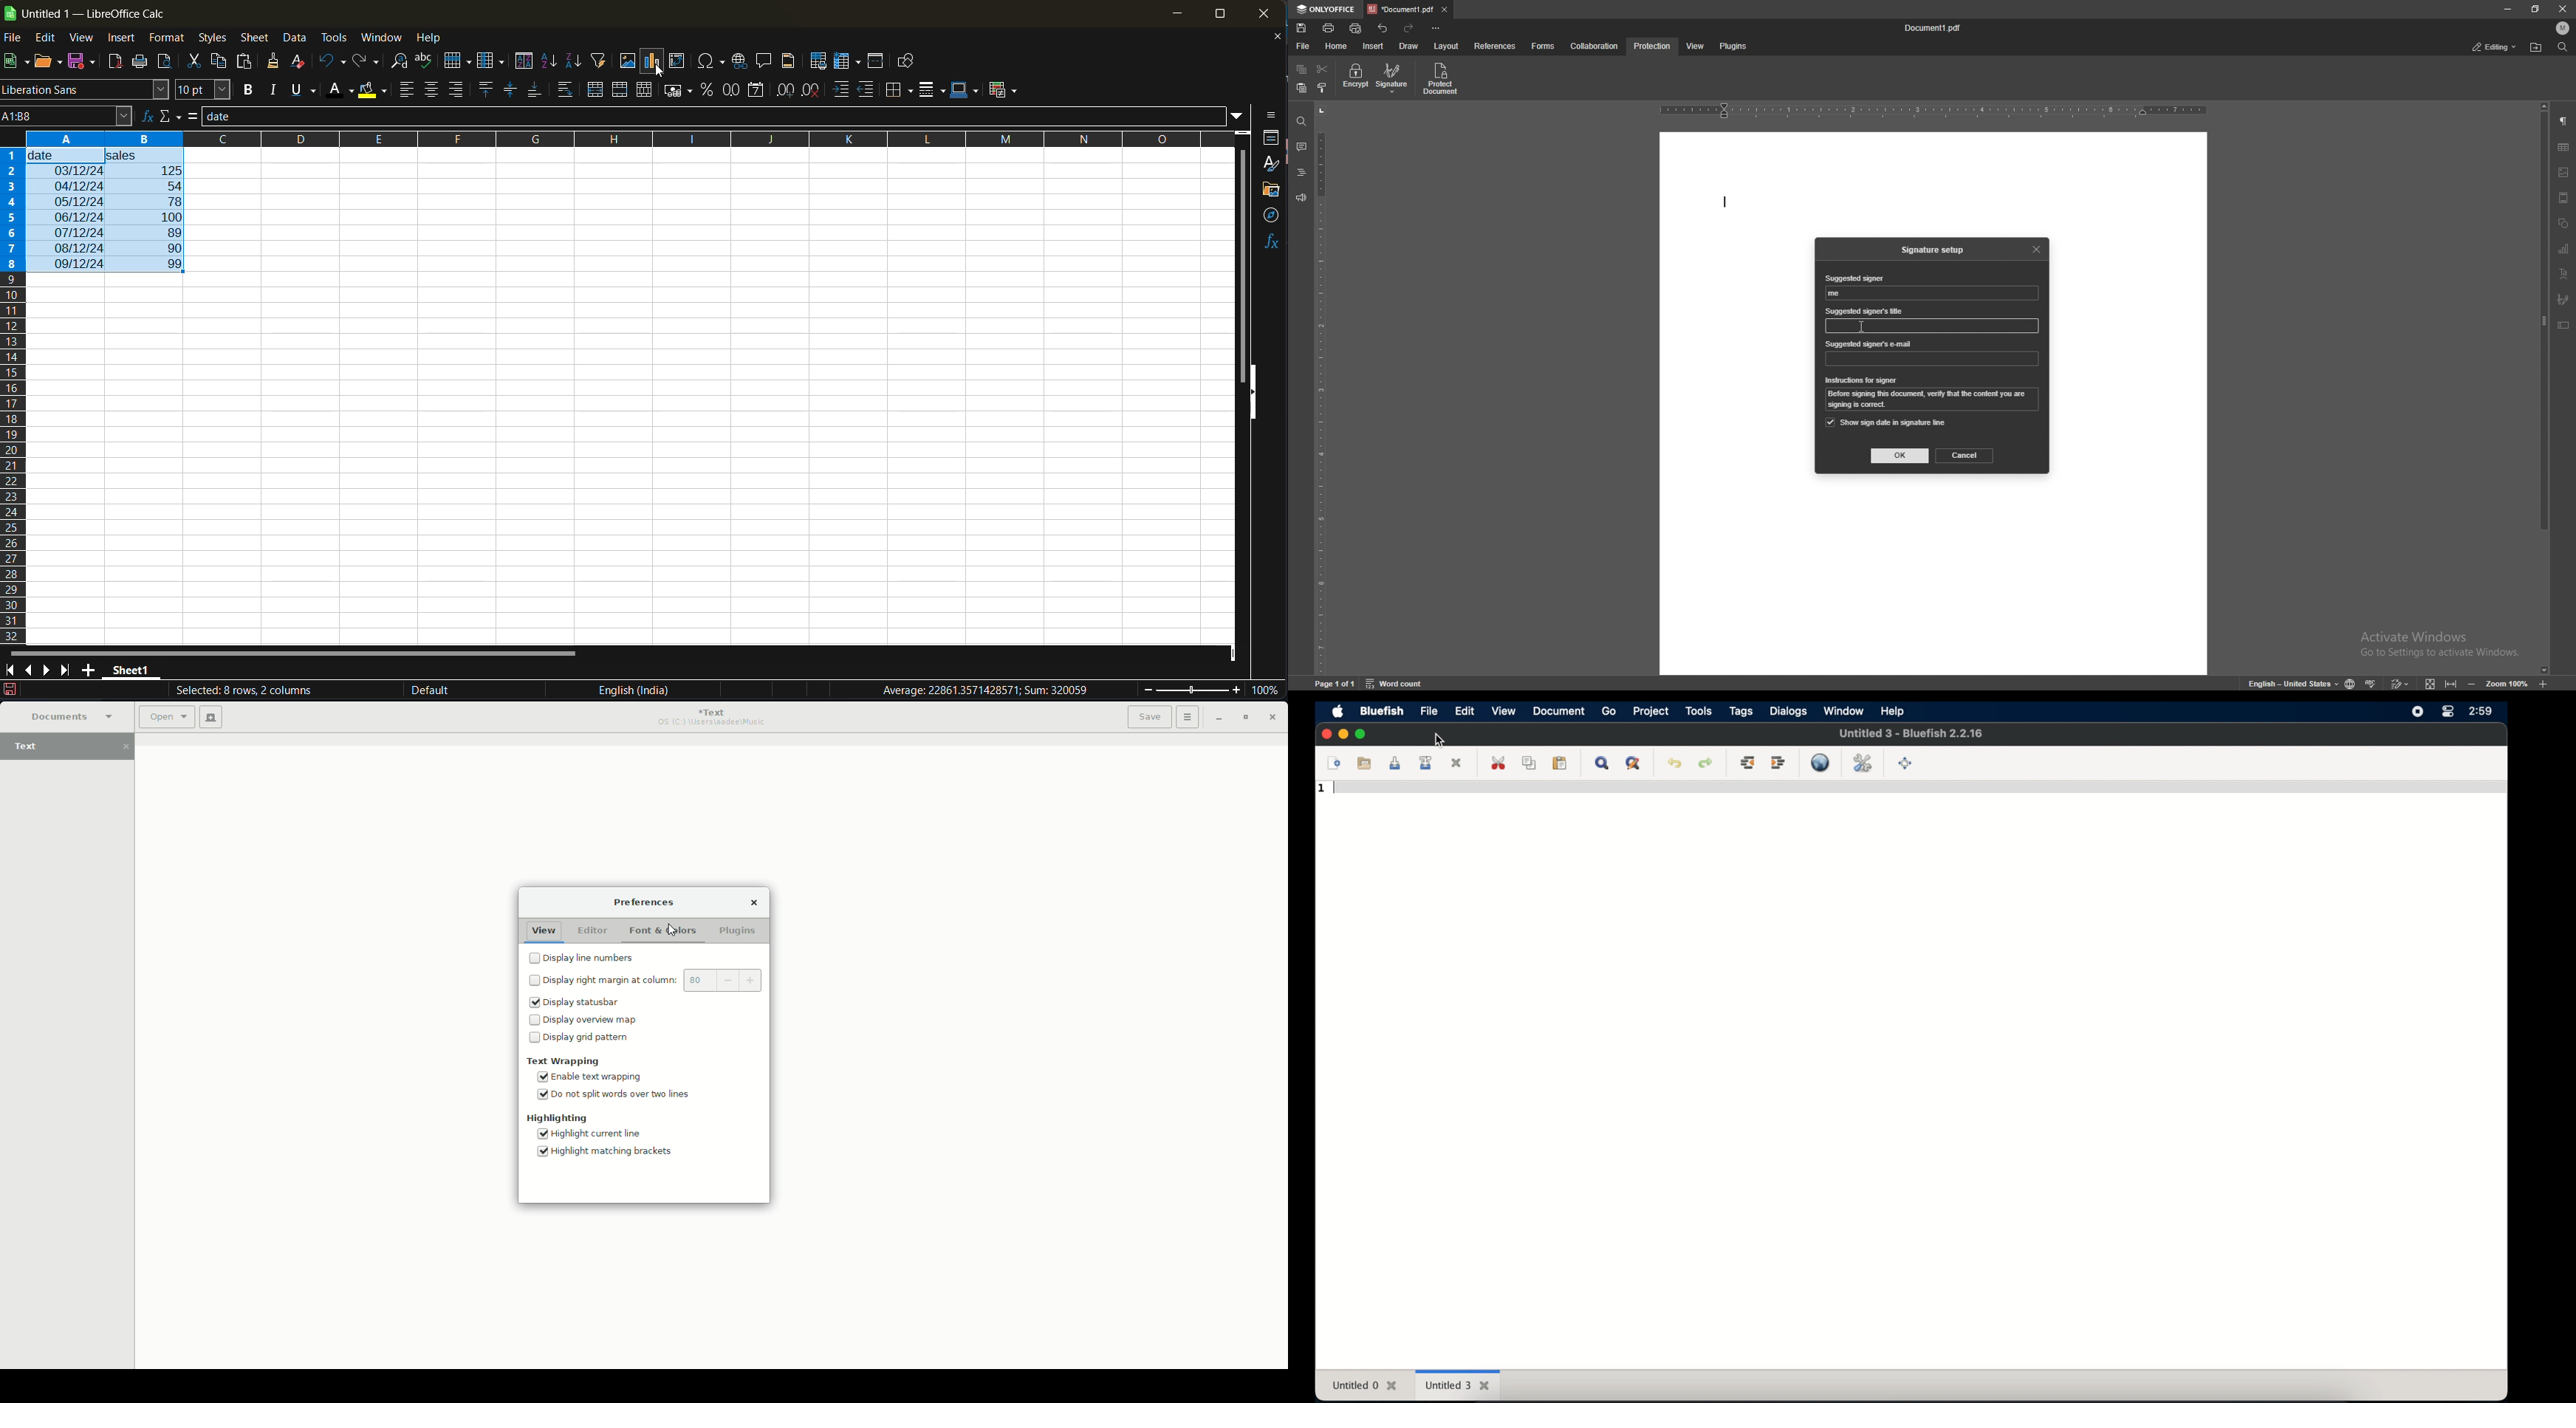  What do you see at coordinates (2564, 172) in the screenshot?
I see `image` at bounding box center [2564, 172].